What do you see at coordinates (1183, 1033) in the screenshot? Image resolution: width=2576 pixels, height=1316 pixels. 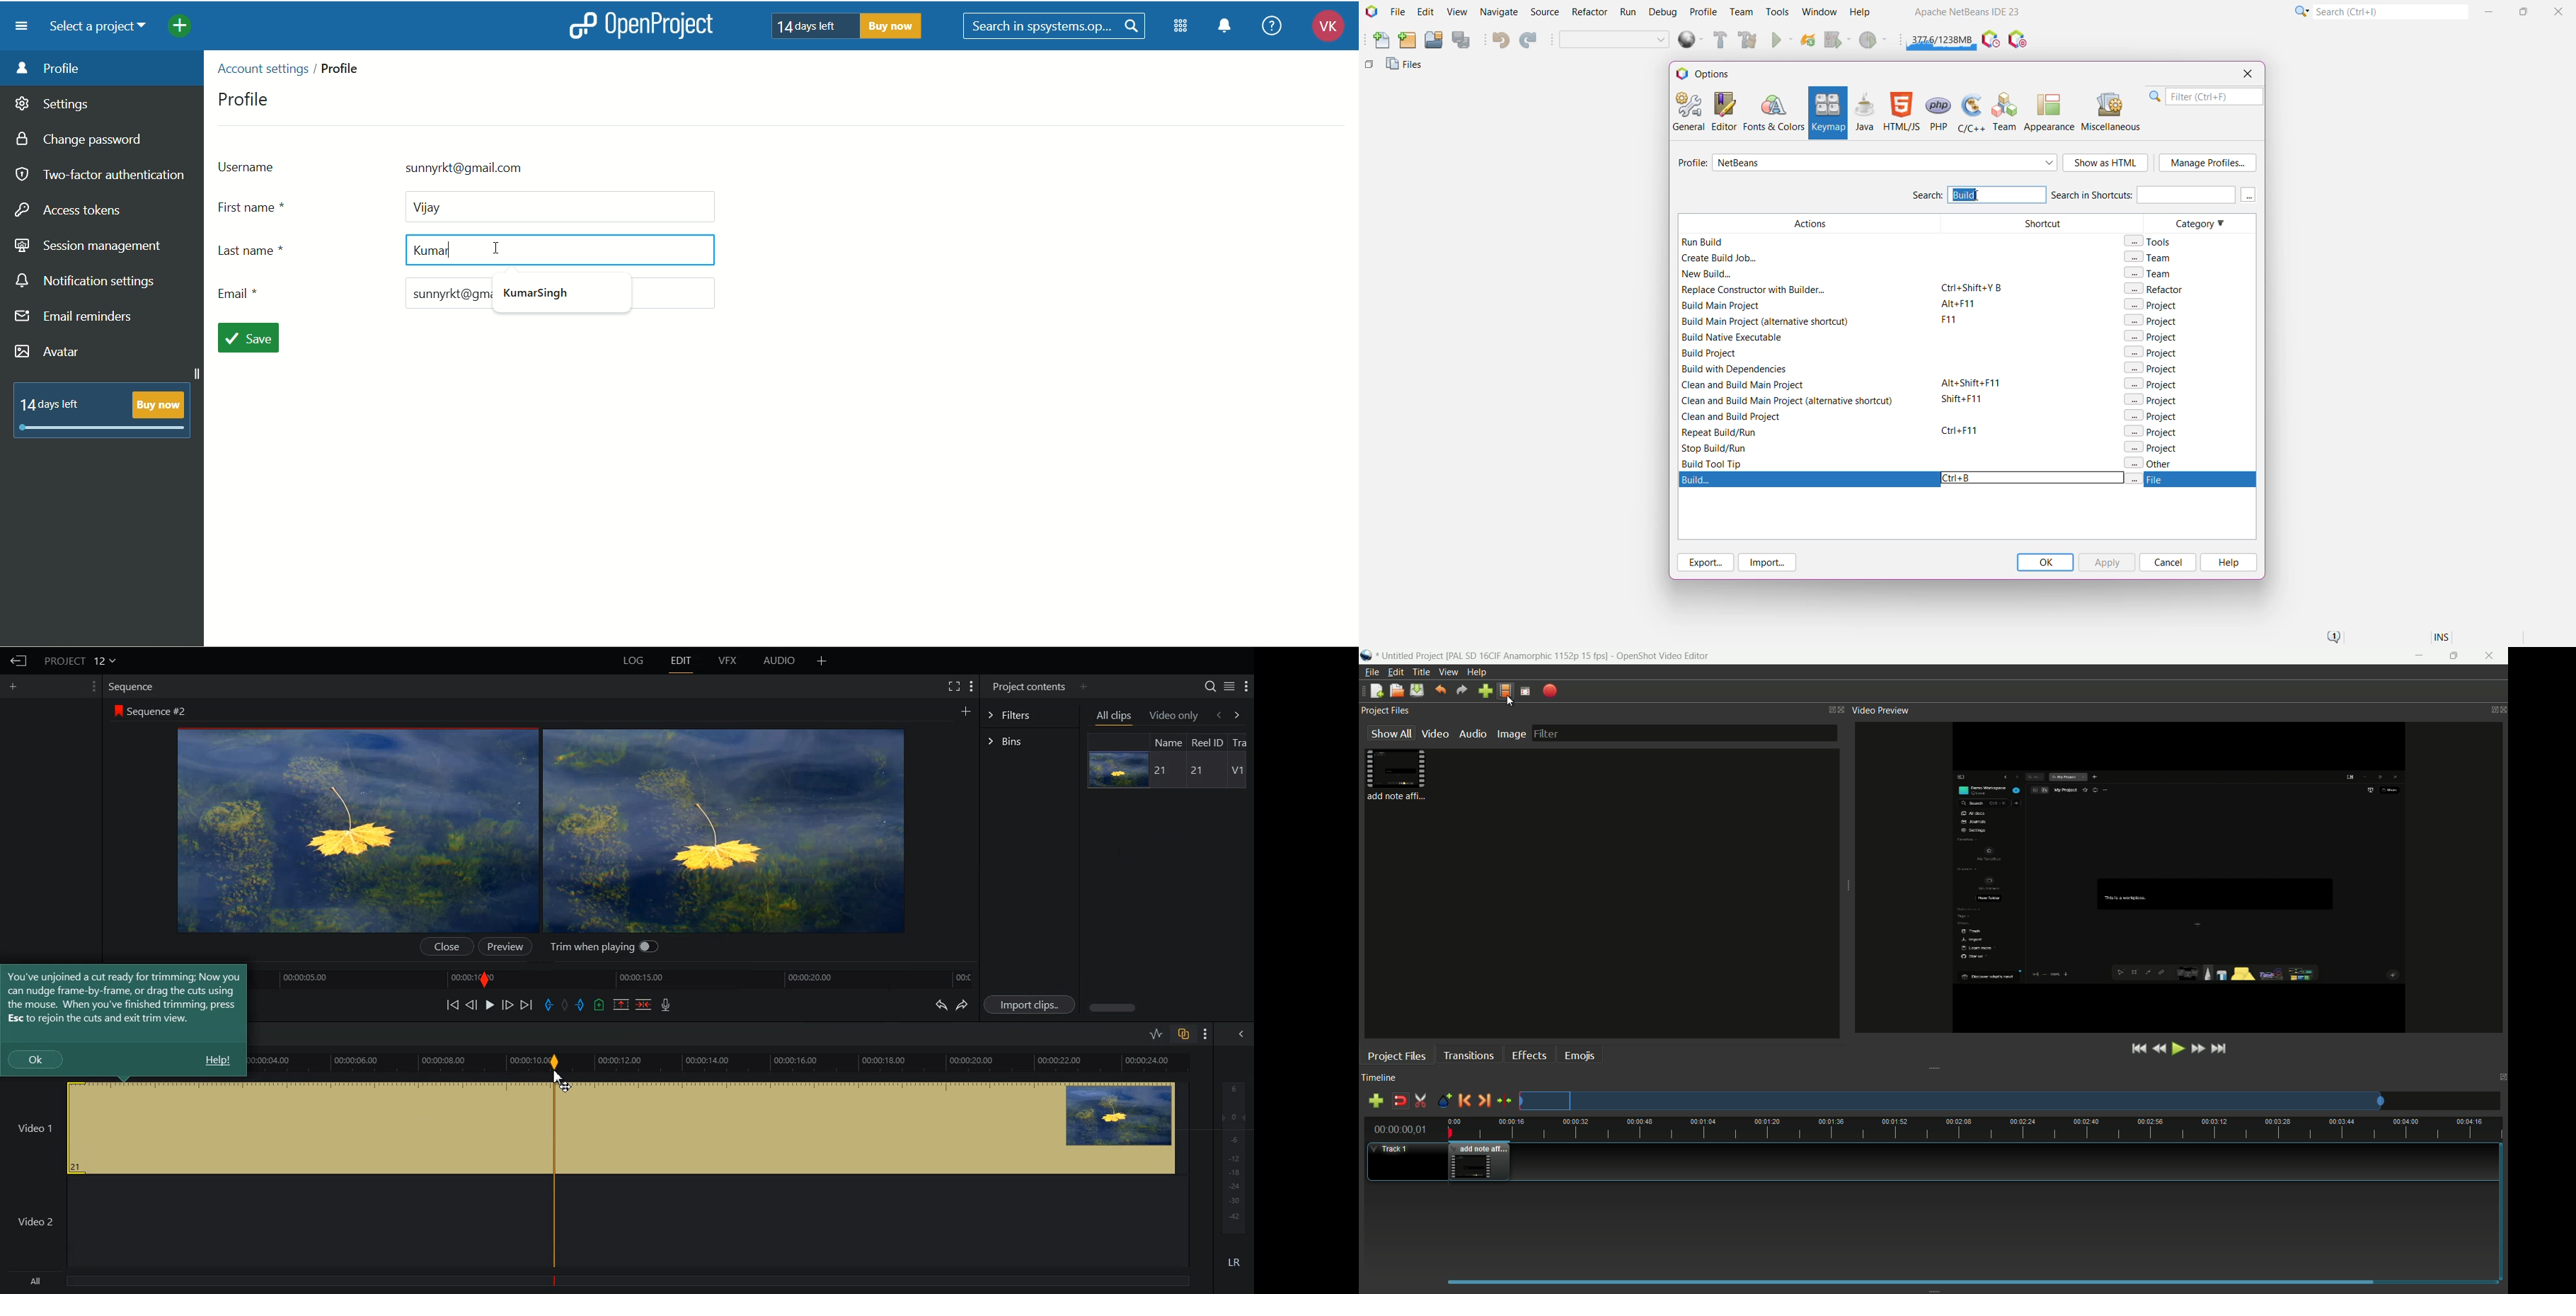 I see `Toggle auto track sync` at bounding box center [1183, 1033].